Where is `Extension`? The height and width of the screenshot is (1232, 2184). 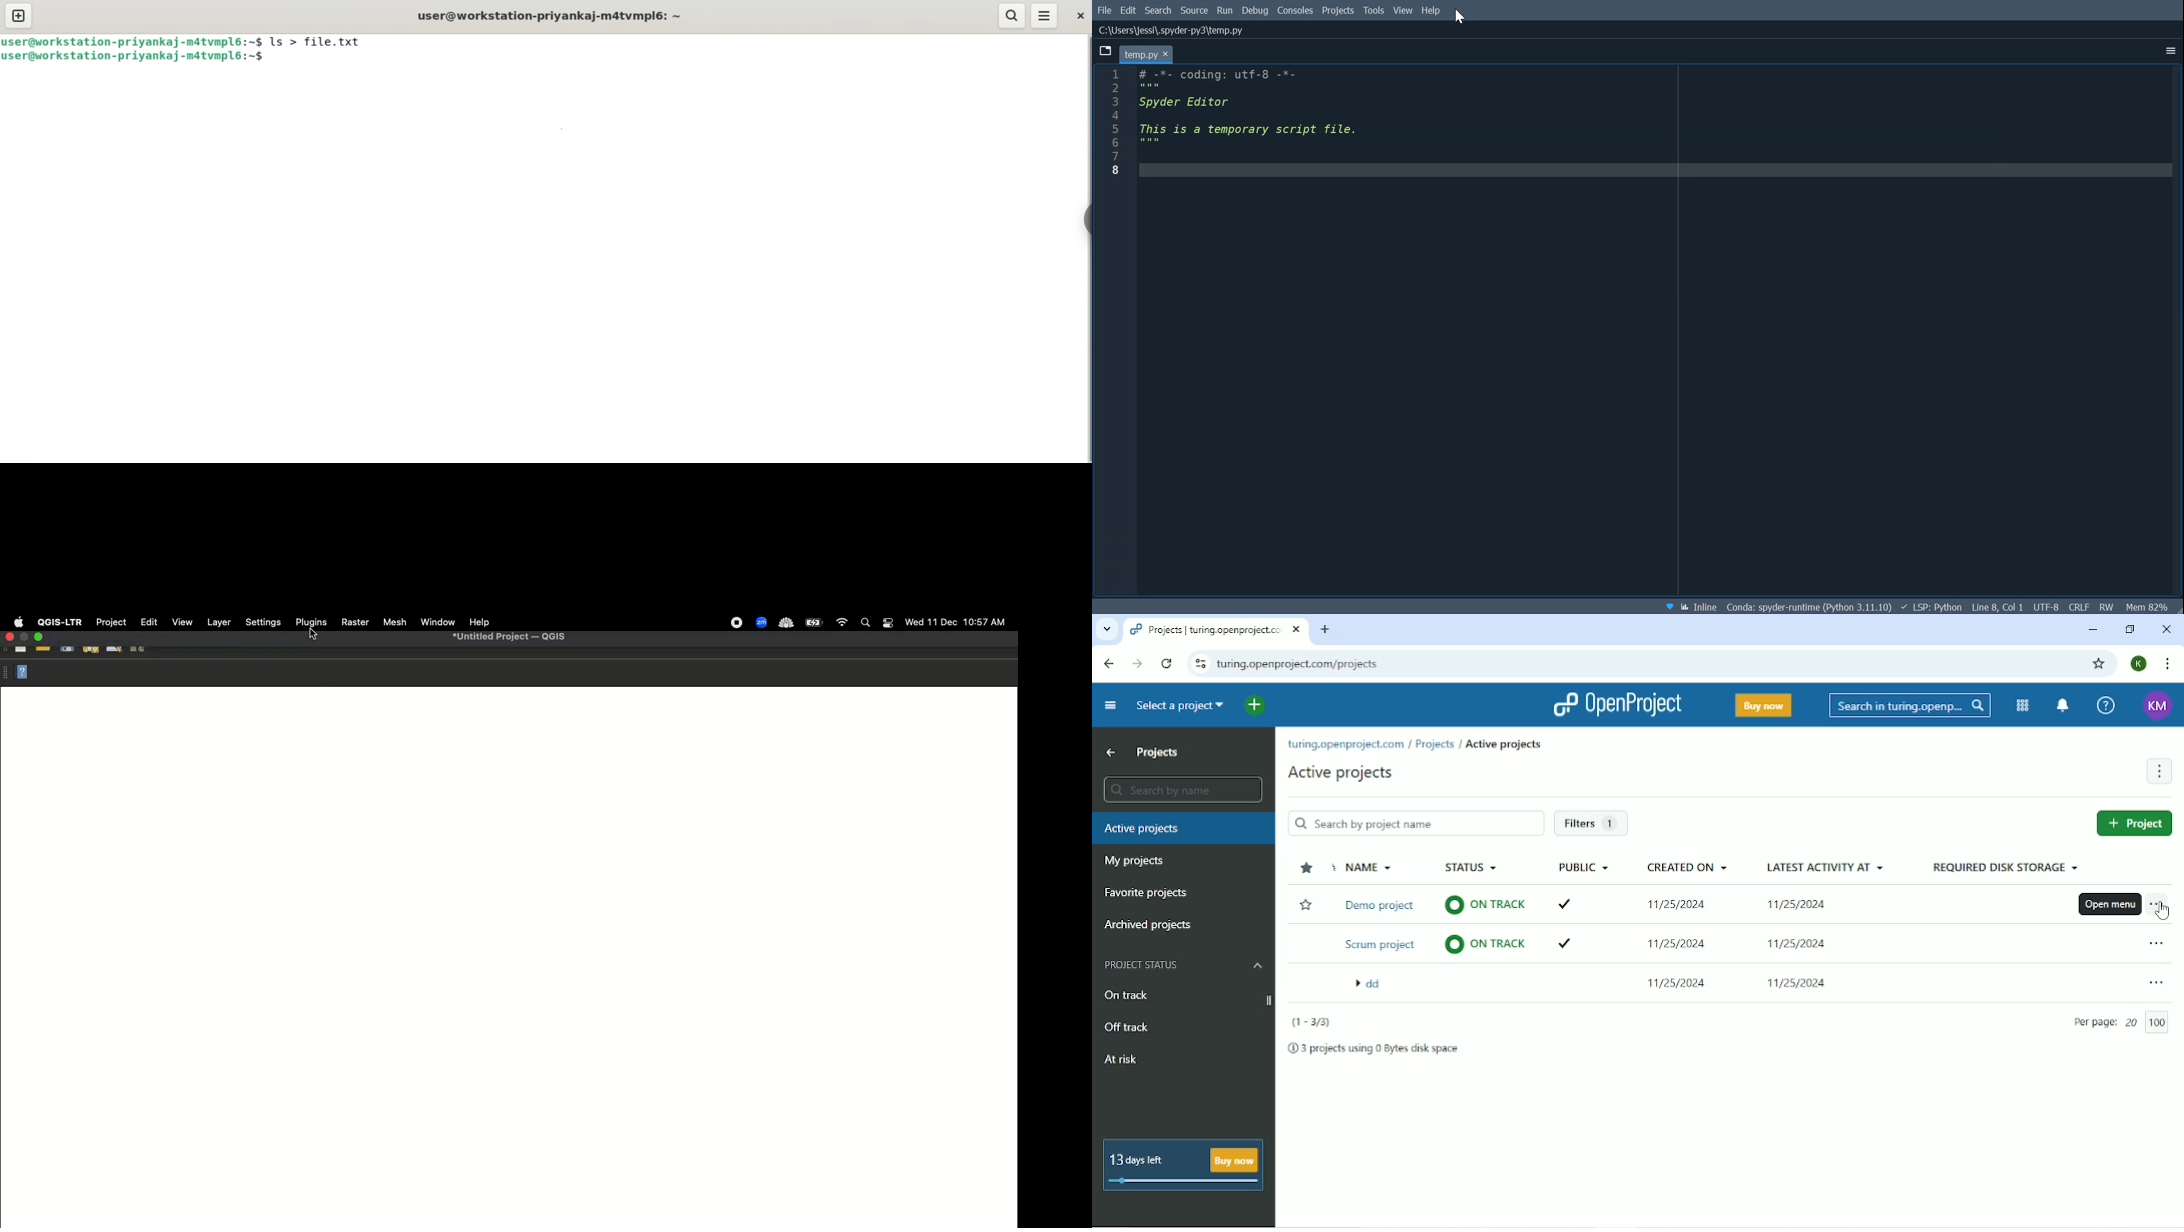 Extension is located at coordinates (788, 624).